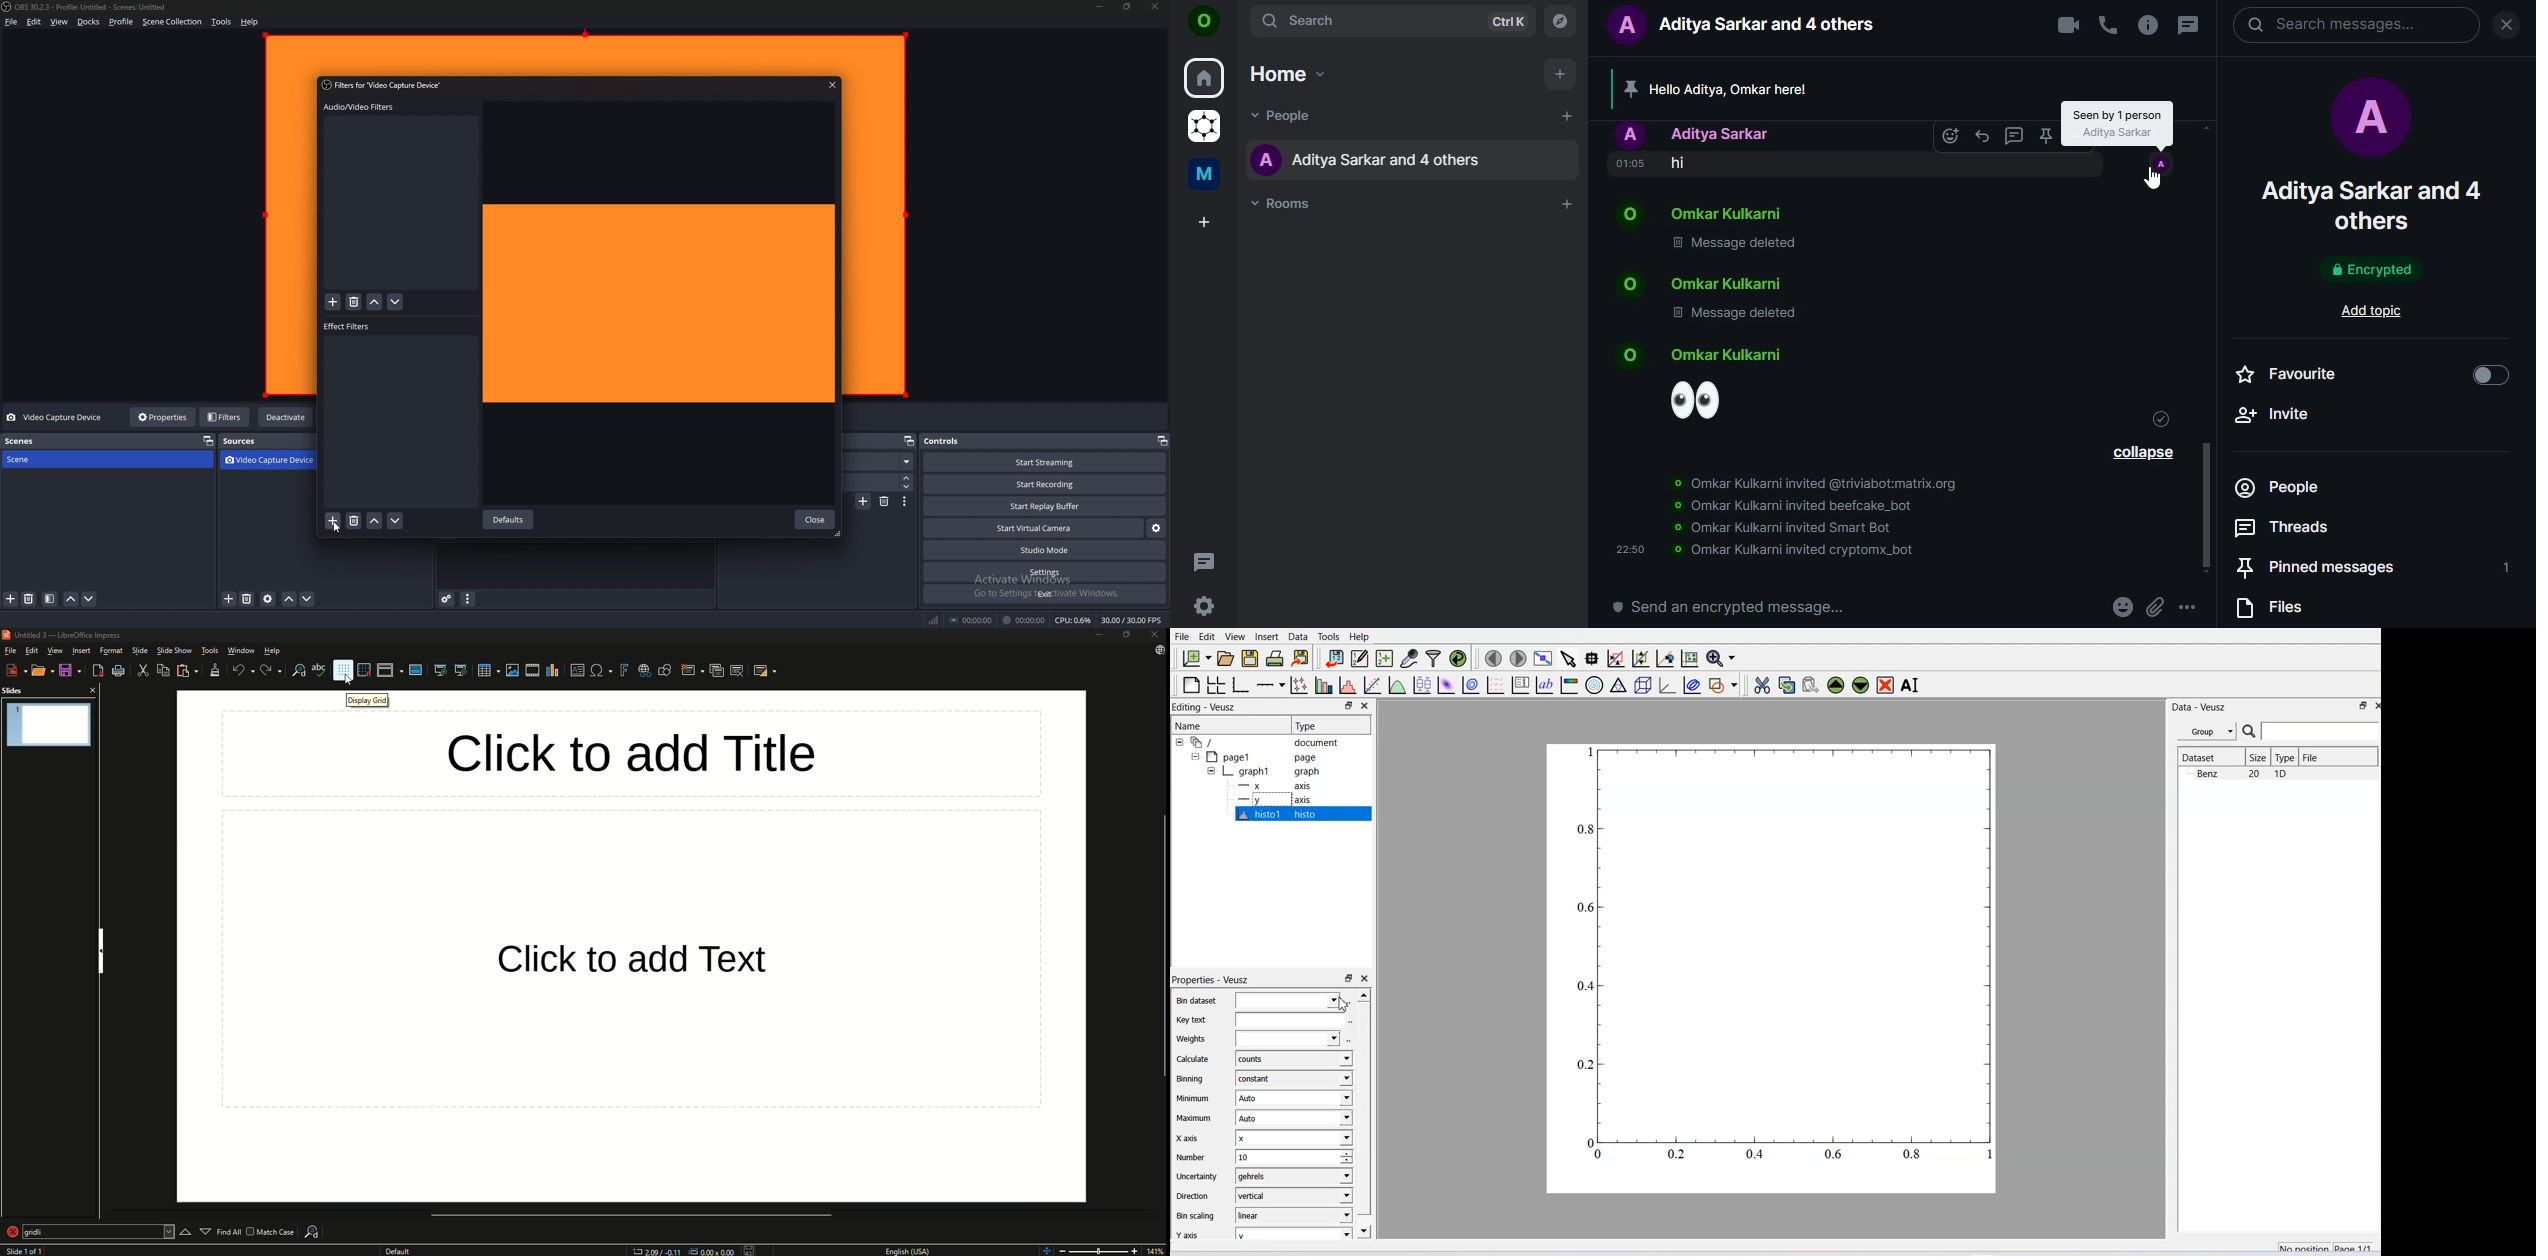 Image resolution: width=2548 pixels, height=1260 pixels. I want to click on Slide 1, so click(28, 1250).